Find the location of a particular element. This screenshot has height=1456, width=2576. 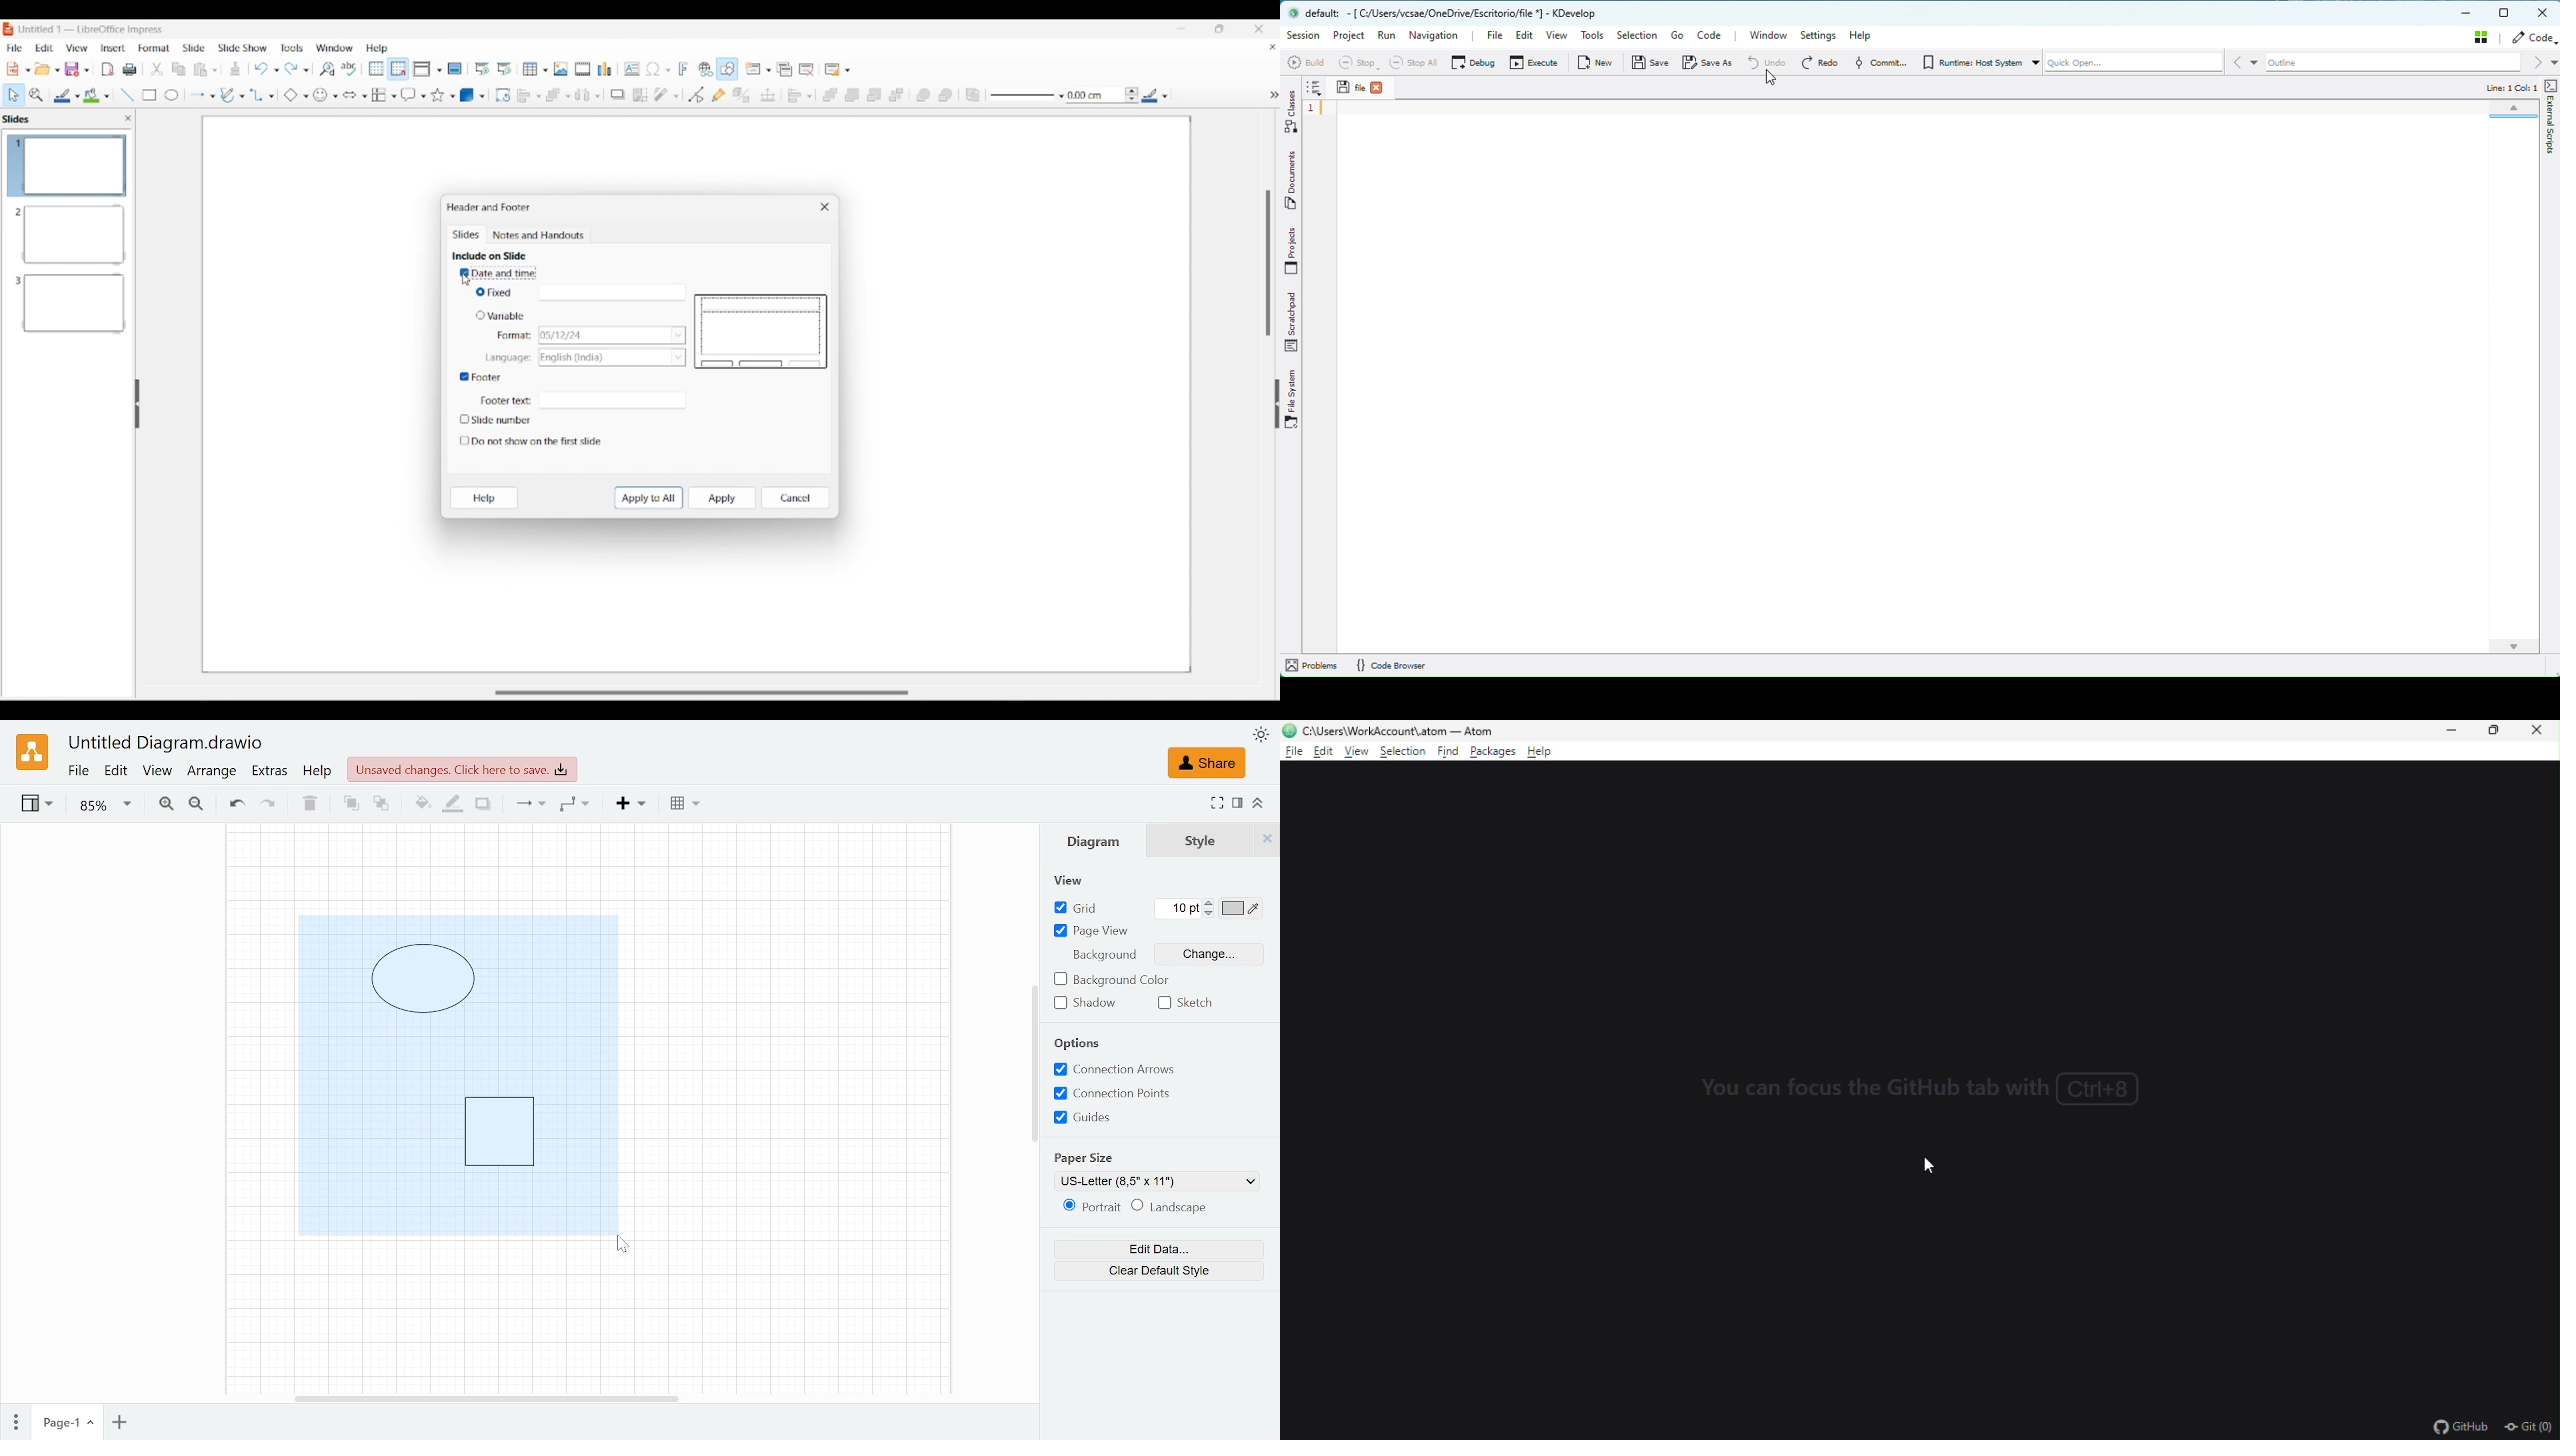

Toggle for slide number is located at coordinates (500, 419).